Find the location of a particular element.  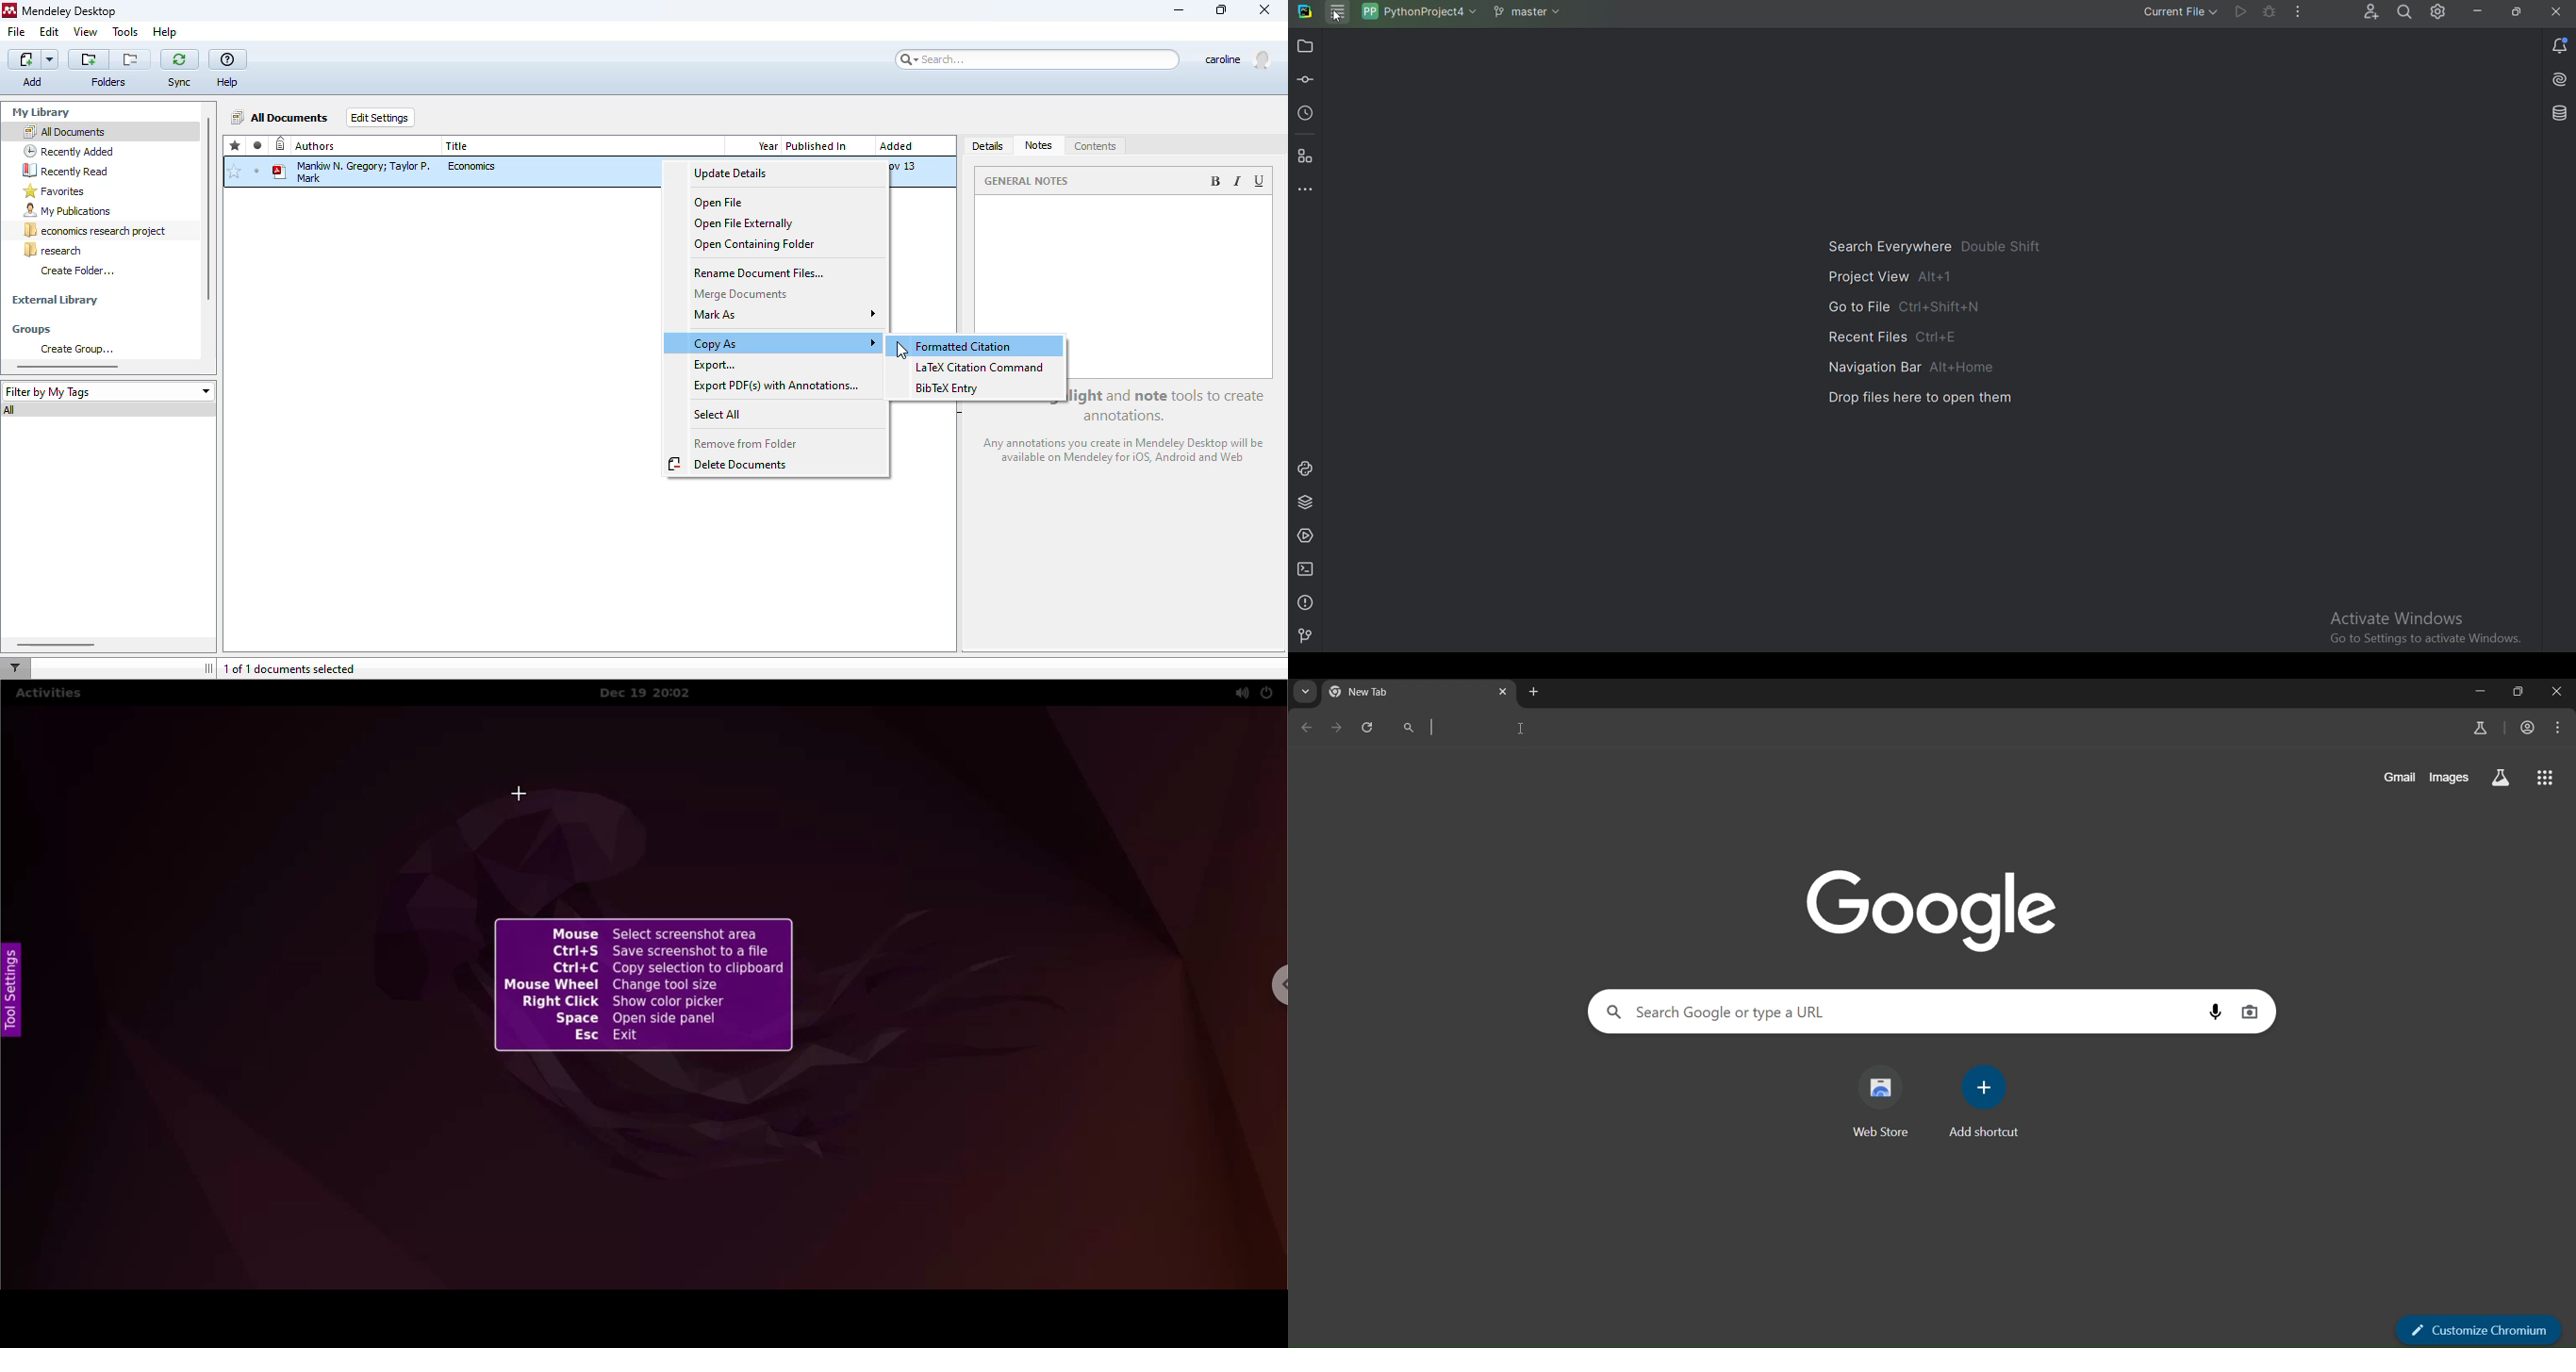

formatted citation is located at coordinates (963, 347).